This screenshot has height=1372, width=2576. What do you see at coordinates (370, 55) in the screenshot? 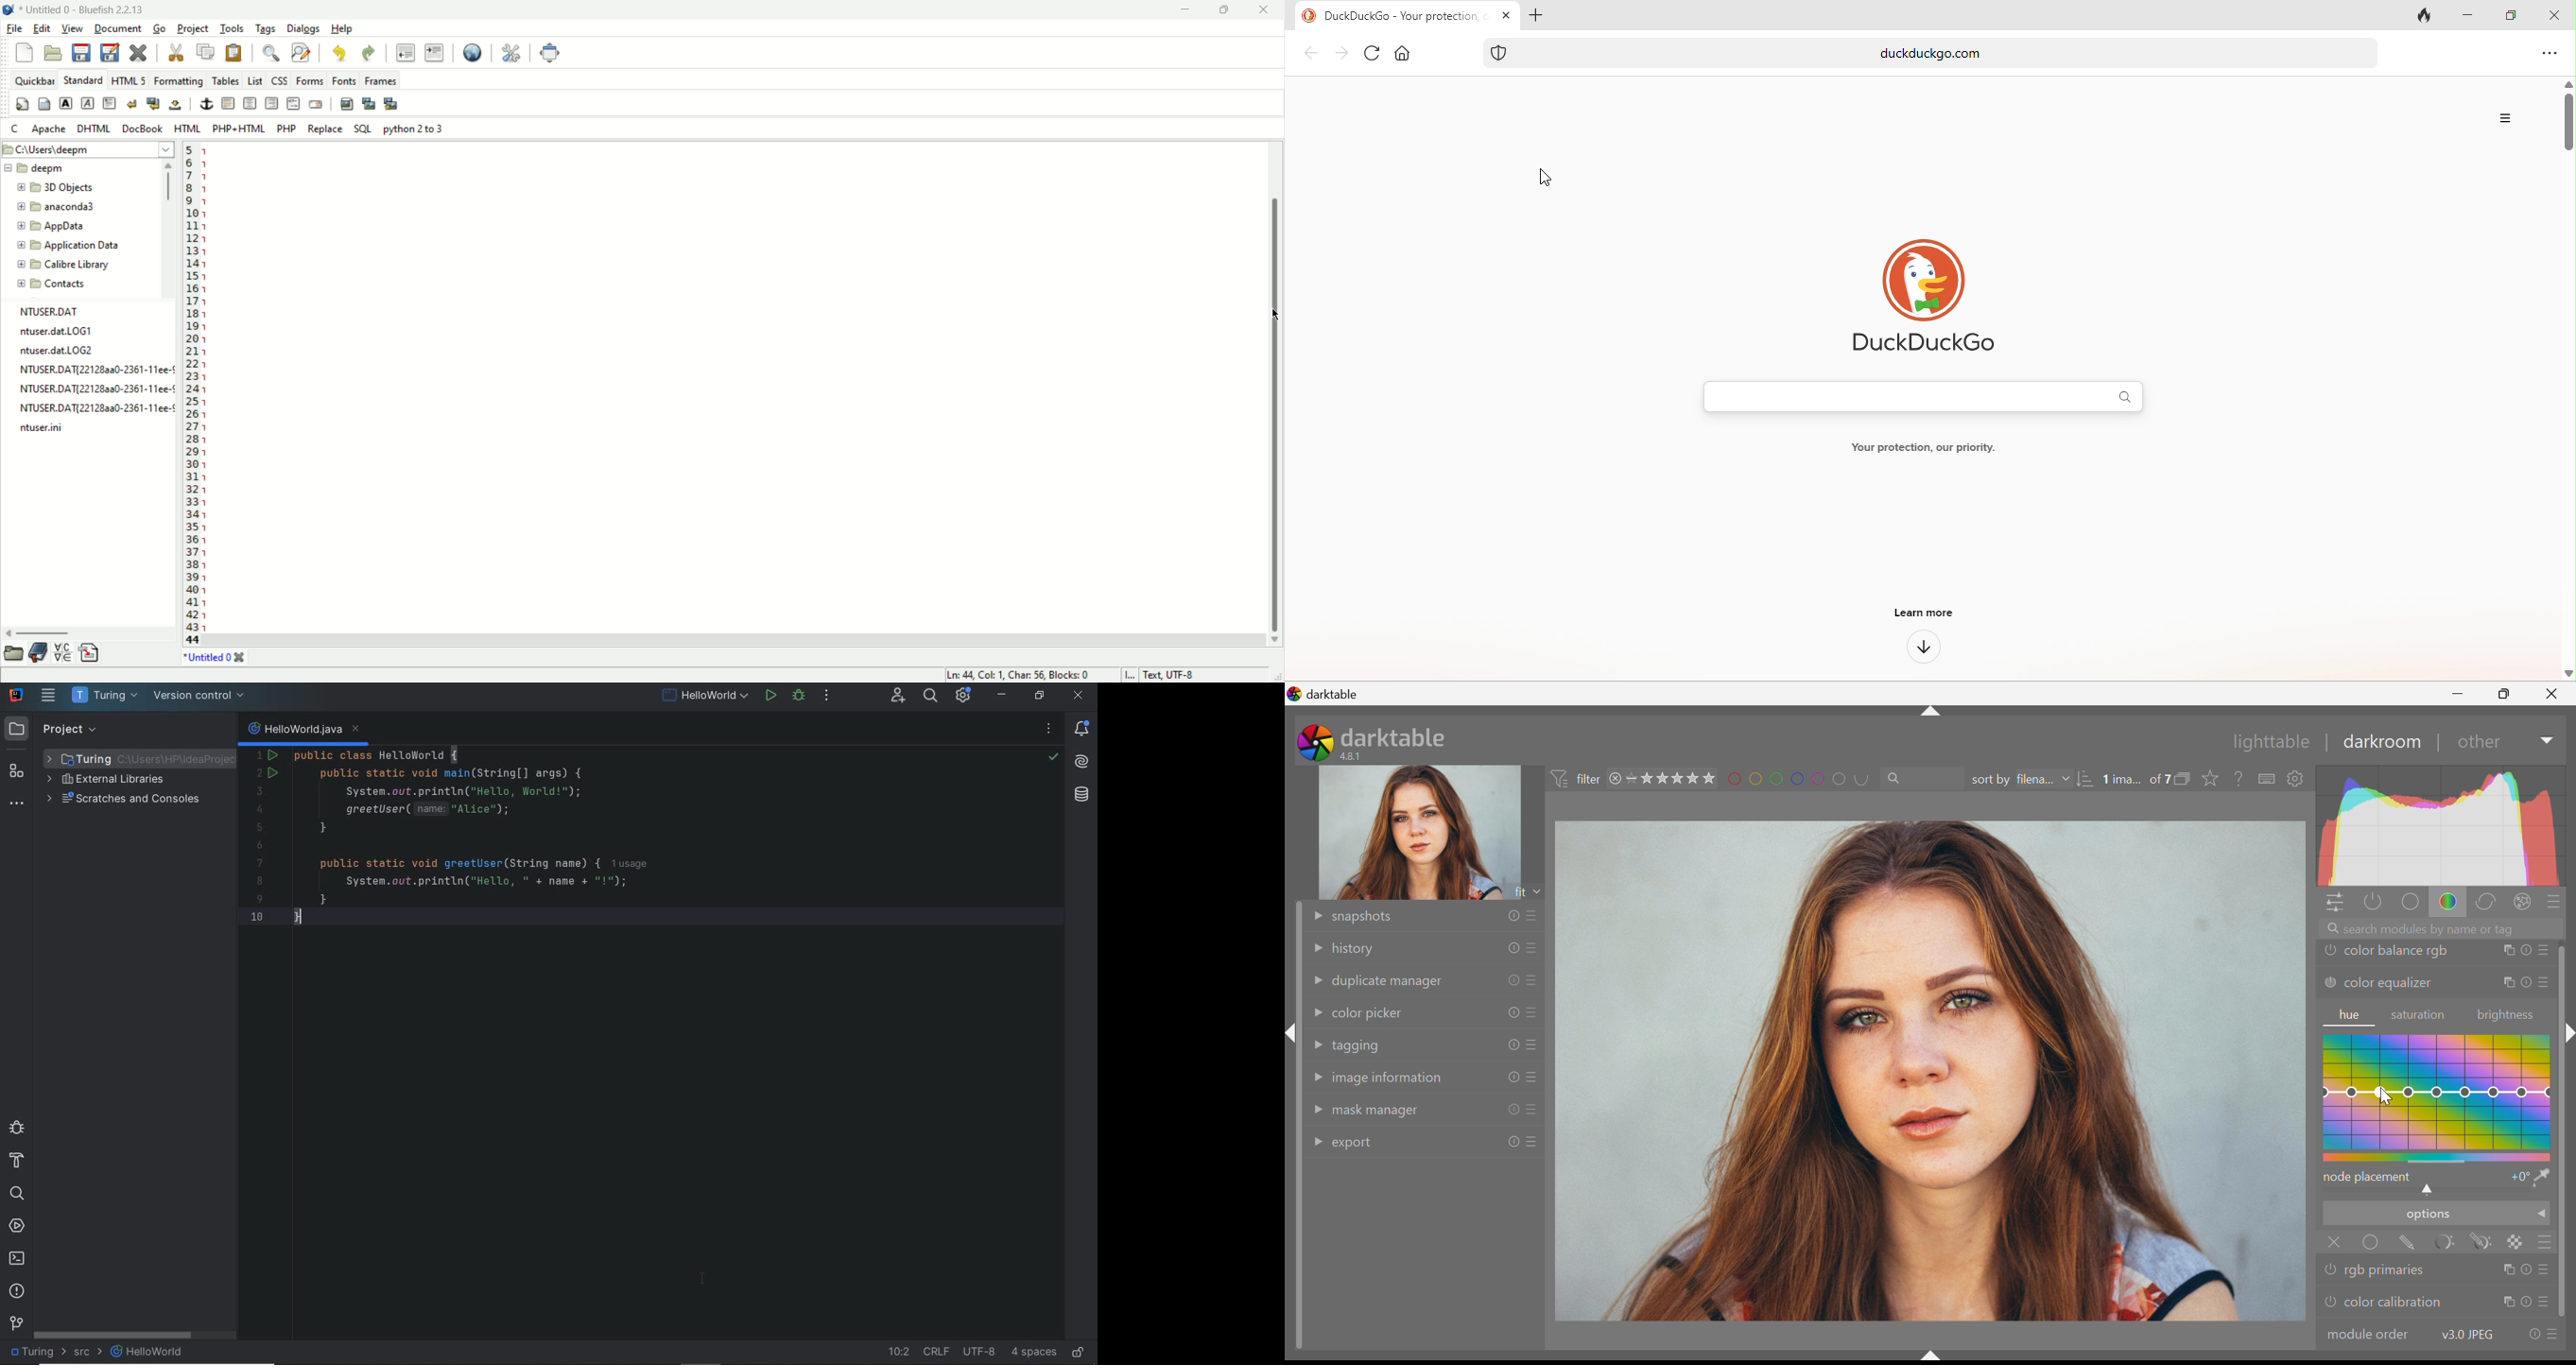
I see `redo` at bounding box center [370, 55].